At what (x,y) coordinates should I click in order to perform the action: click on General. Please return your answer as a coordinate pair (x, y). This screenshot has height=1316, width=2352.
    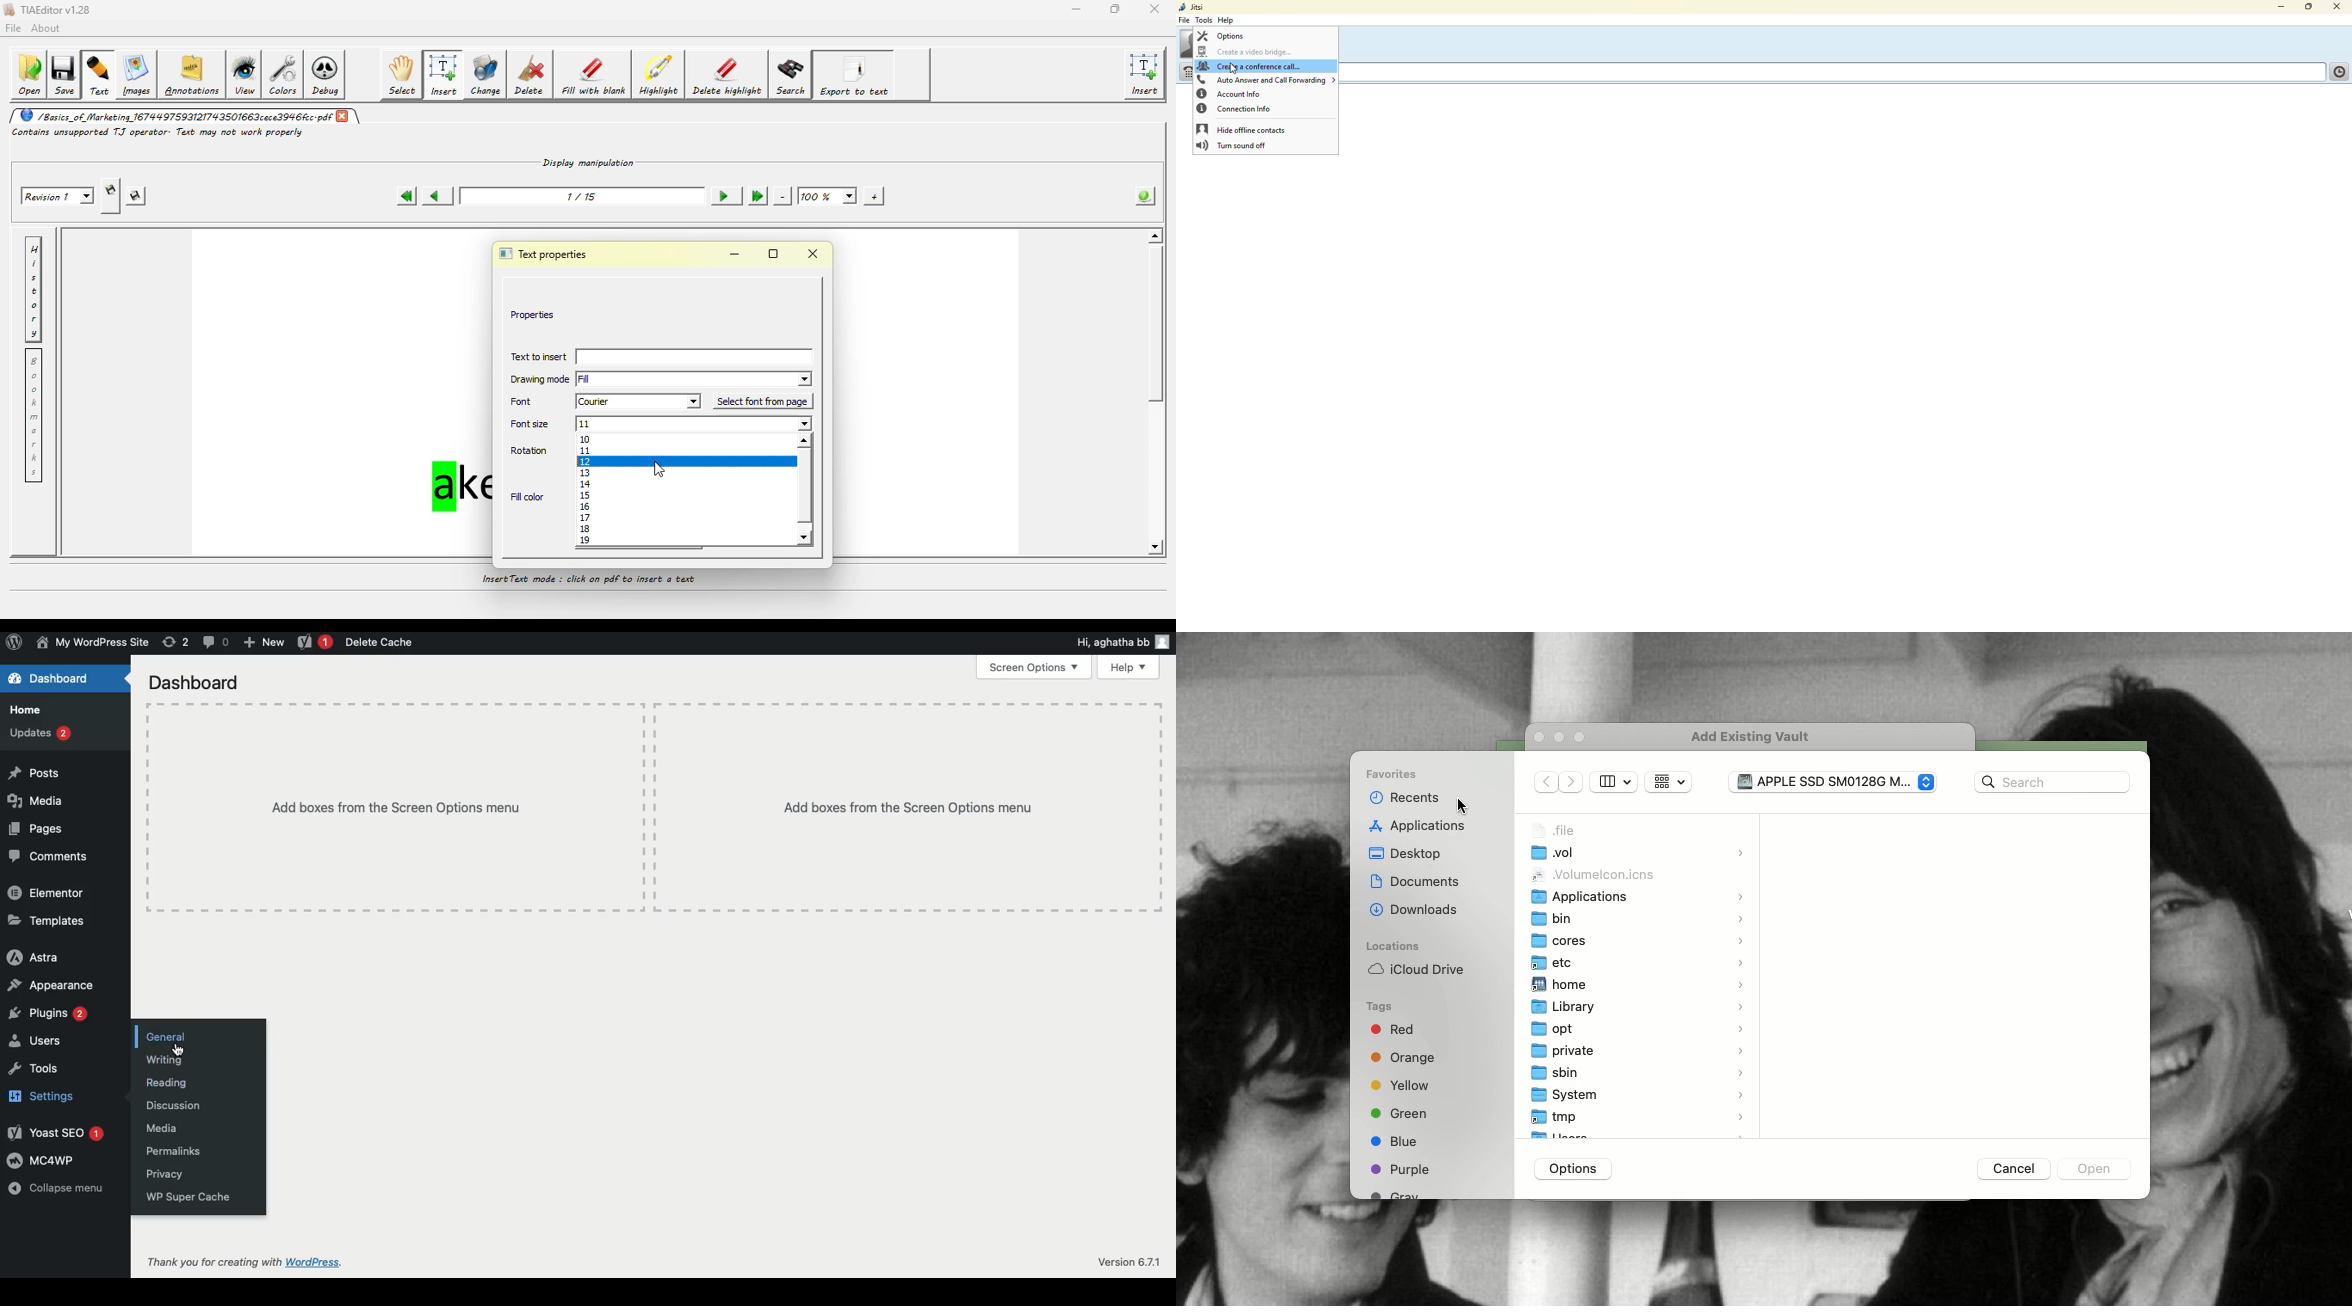
    Looking at the image, I should click on (167, 1036).